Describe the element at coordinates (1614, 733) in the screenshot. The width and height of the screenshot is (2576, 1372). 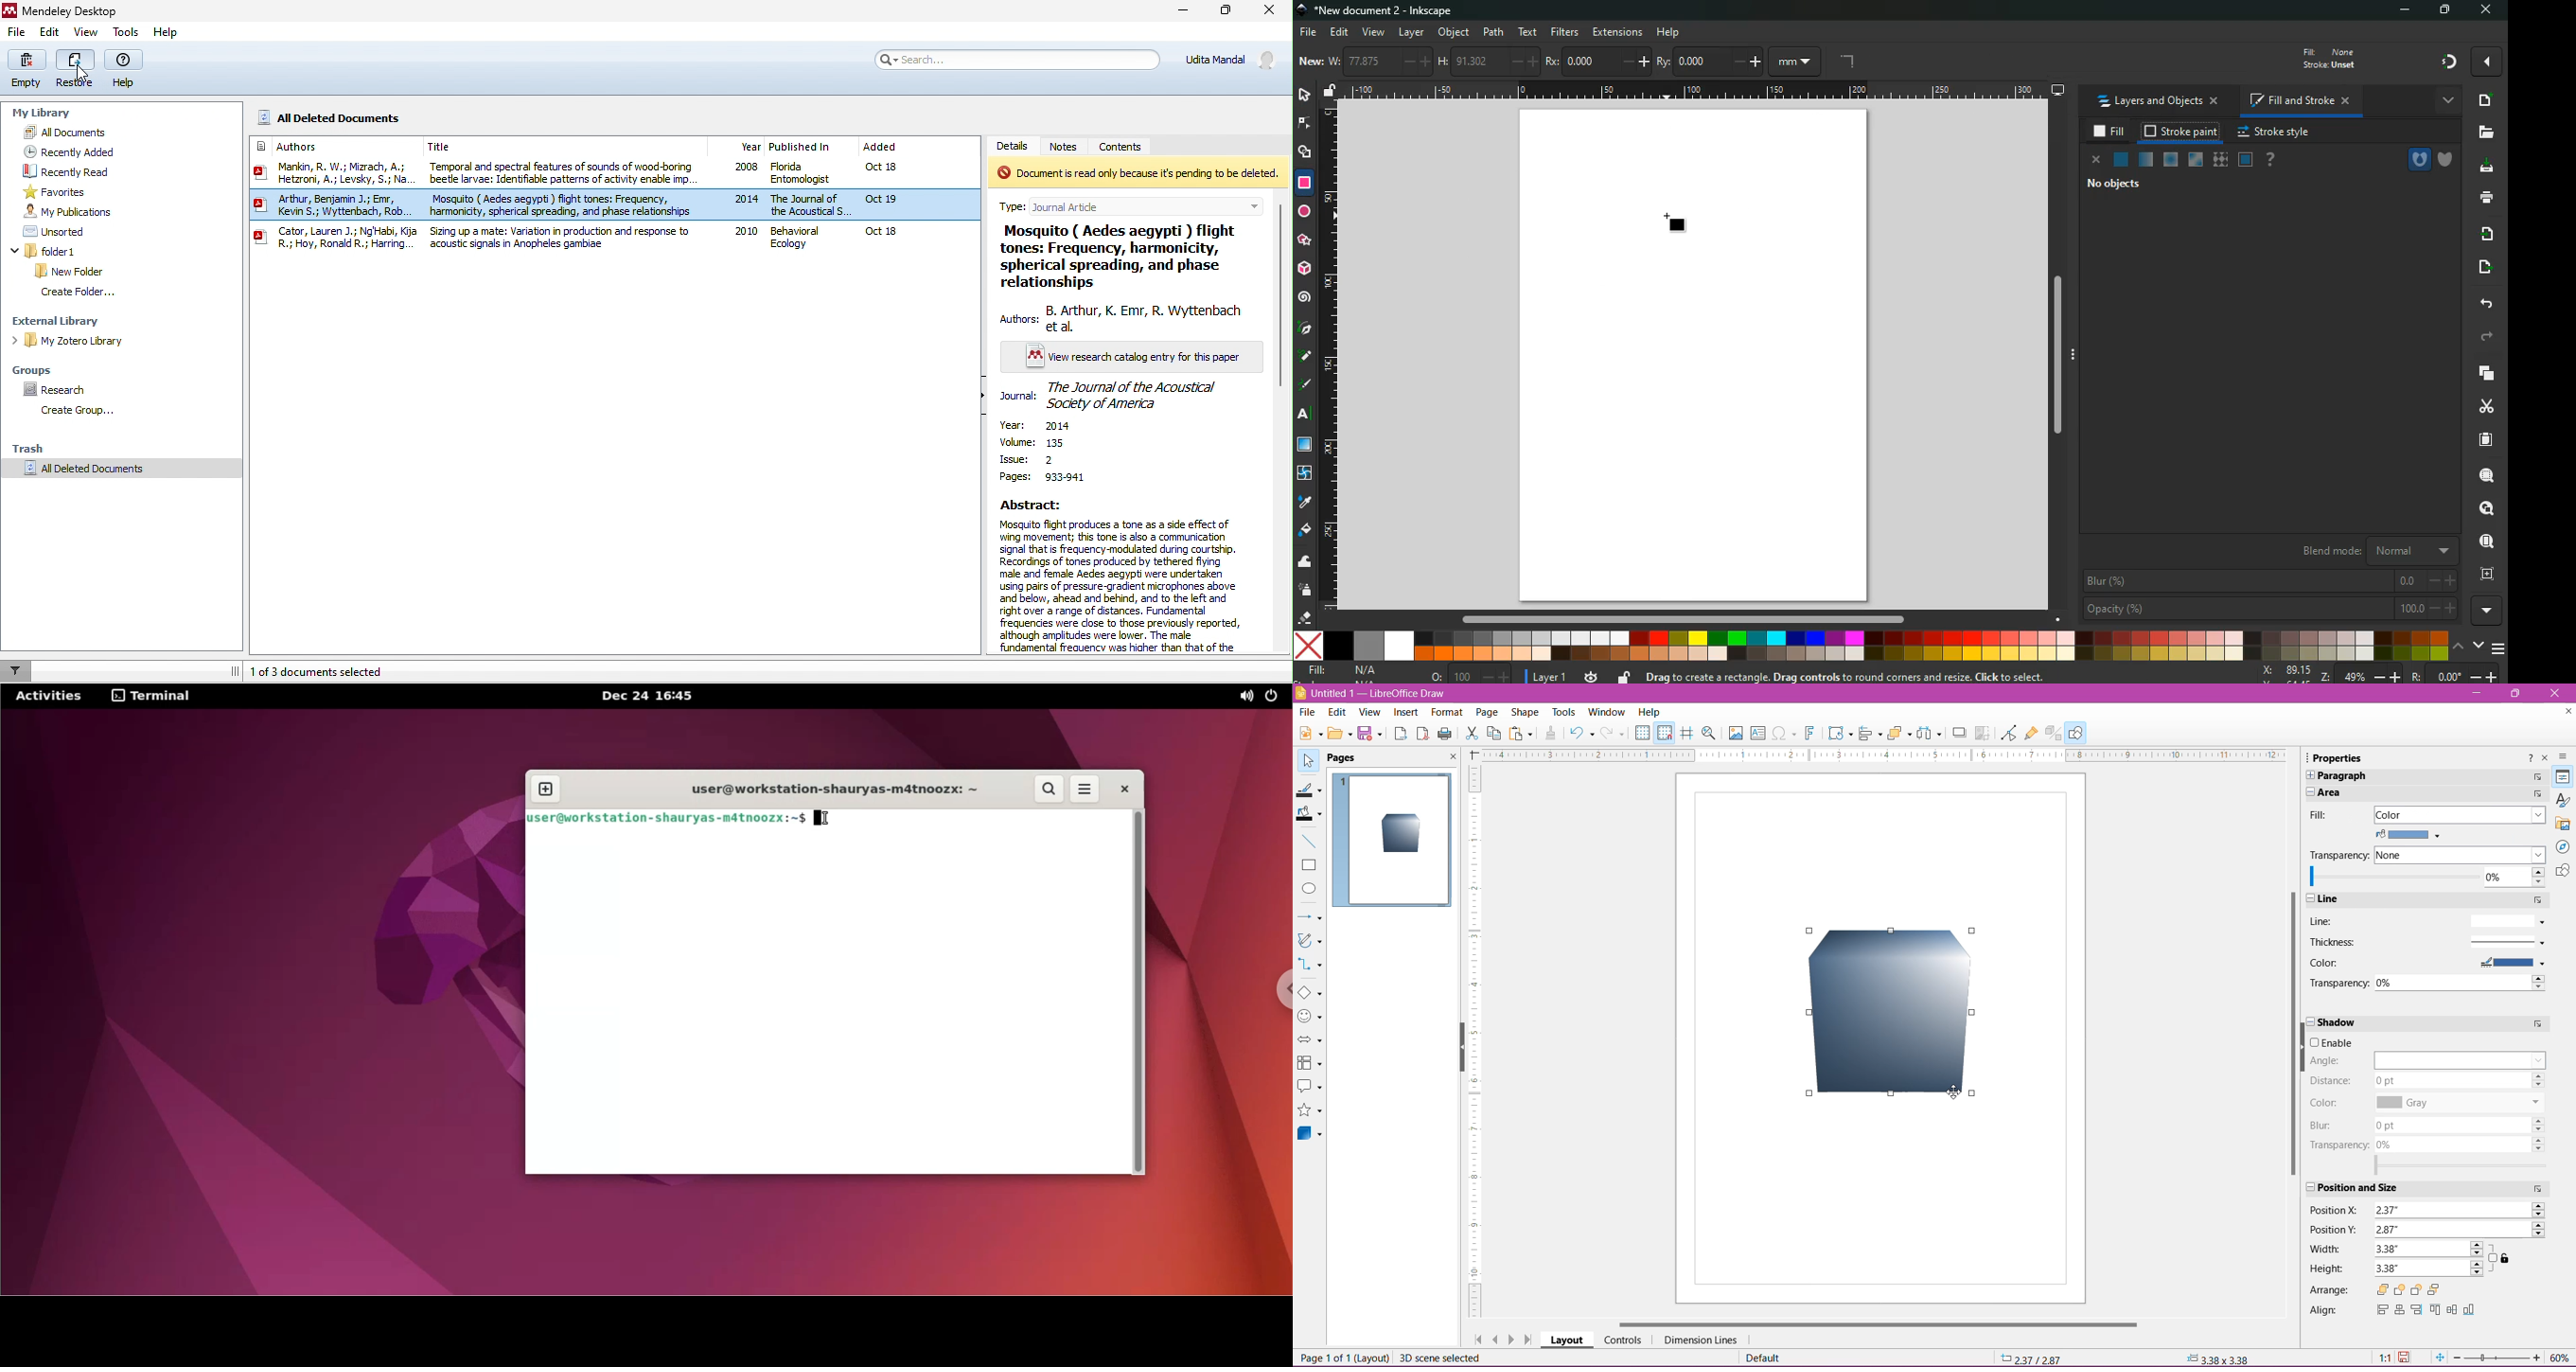
I see `` at that location.